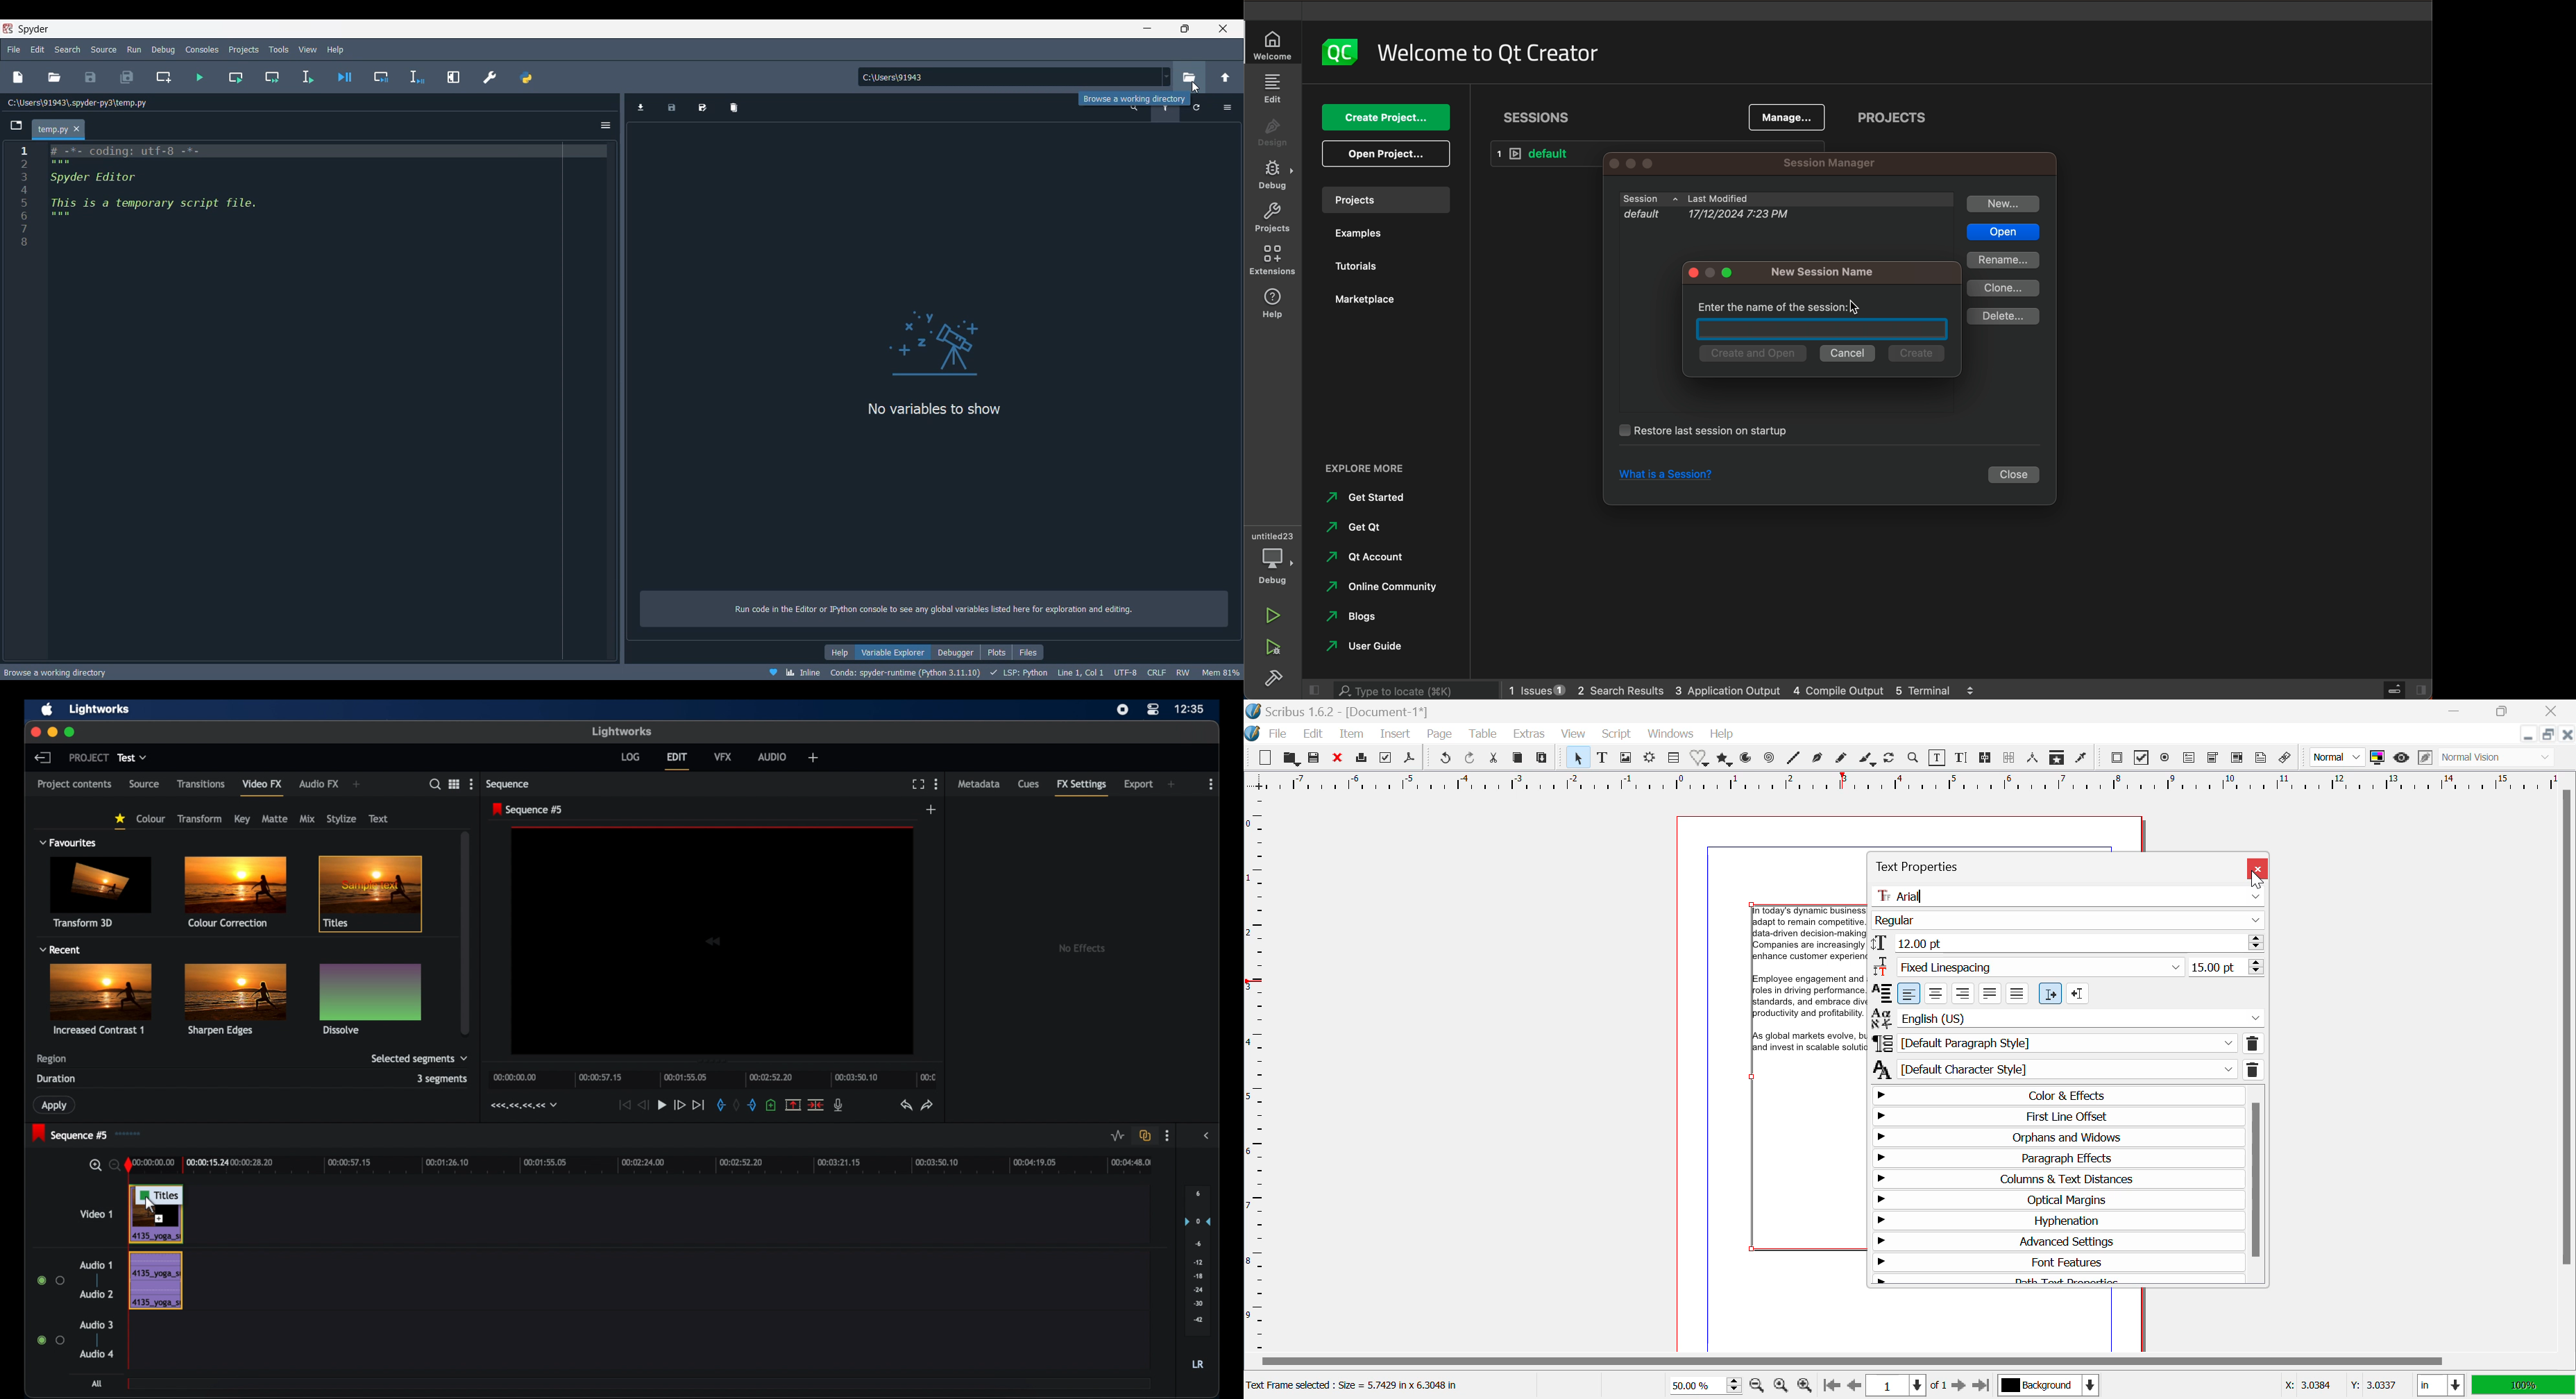 The height and width of the screenshot is (1400, 2576). I want to click on cursor, so click(1856, 307).